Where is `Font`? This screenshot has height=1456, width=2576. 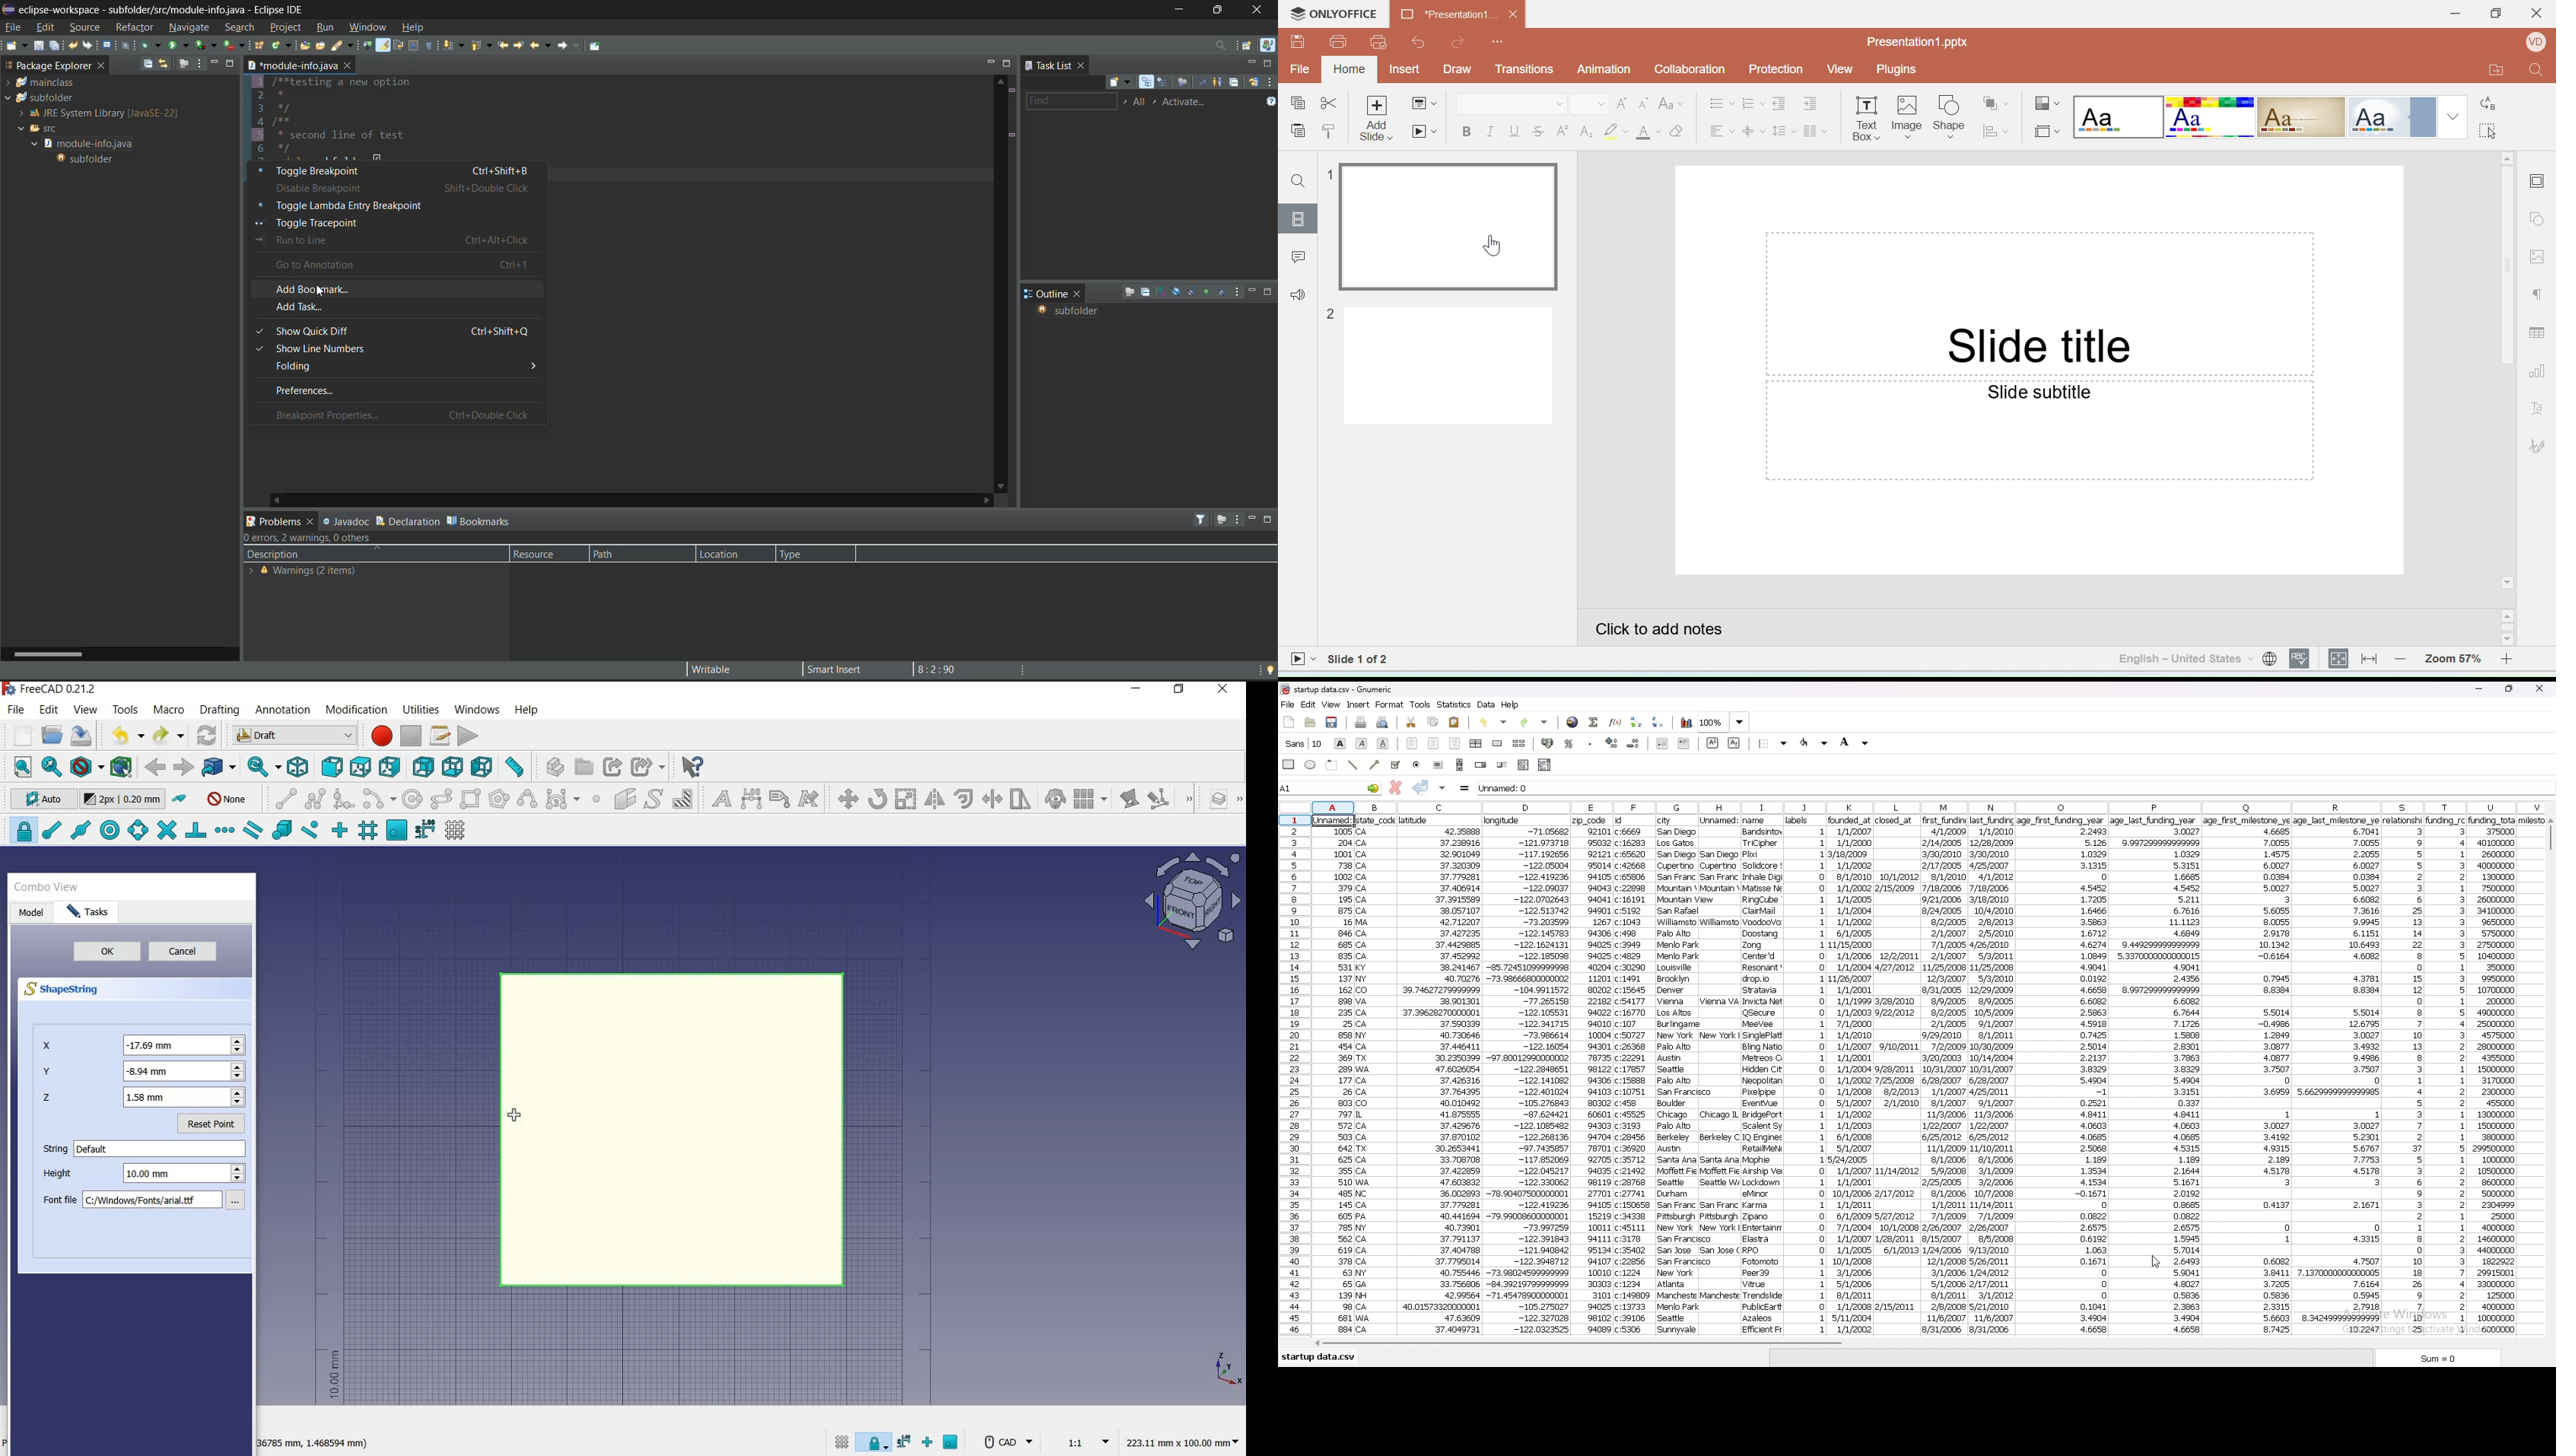 Font is located at coordinates (1511, 104).